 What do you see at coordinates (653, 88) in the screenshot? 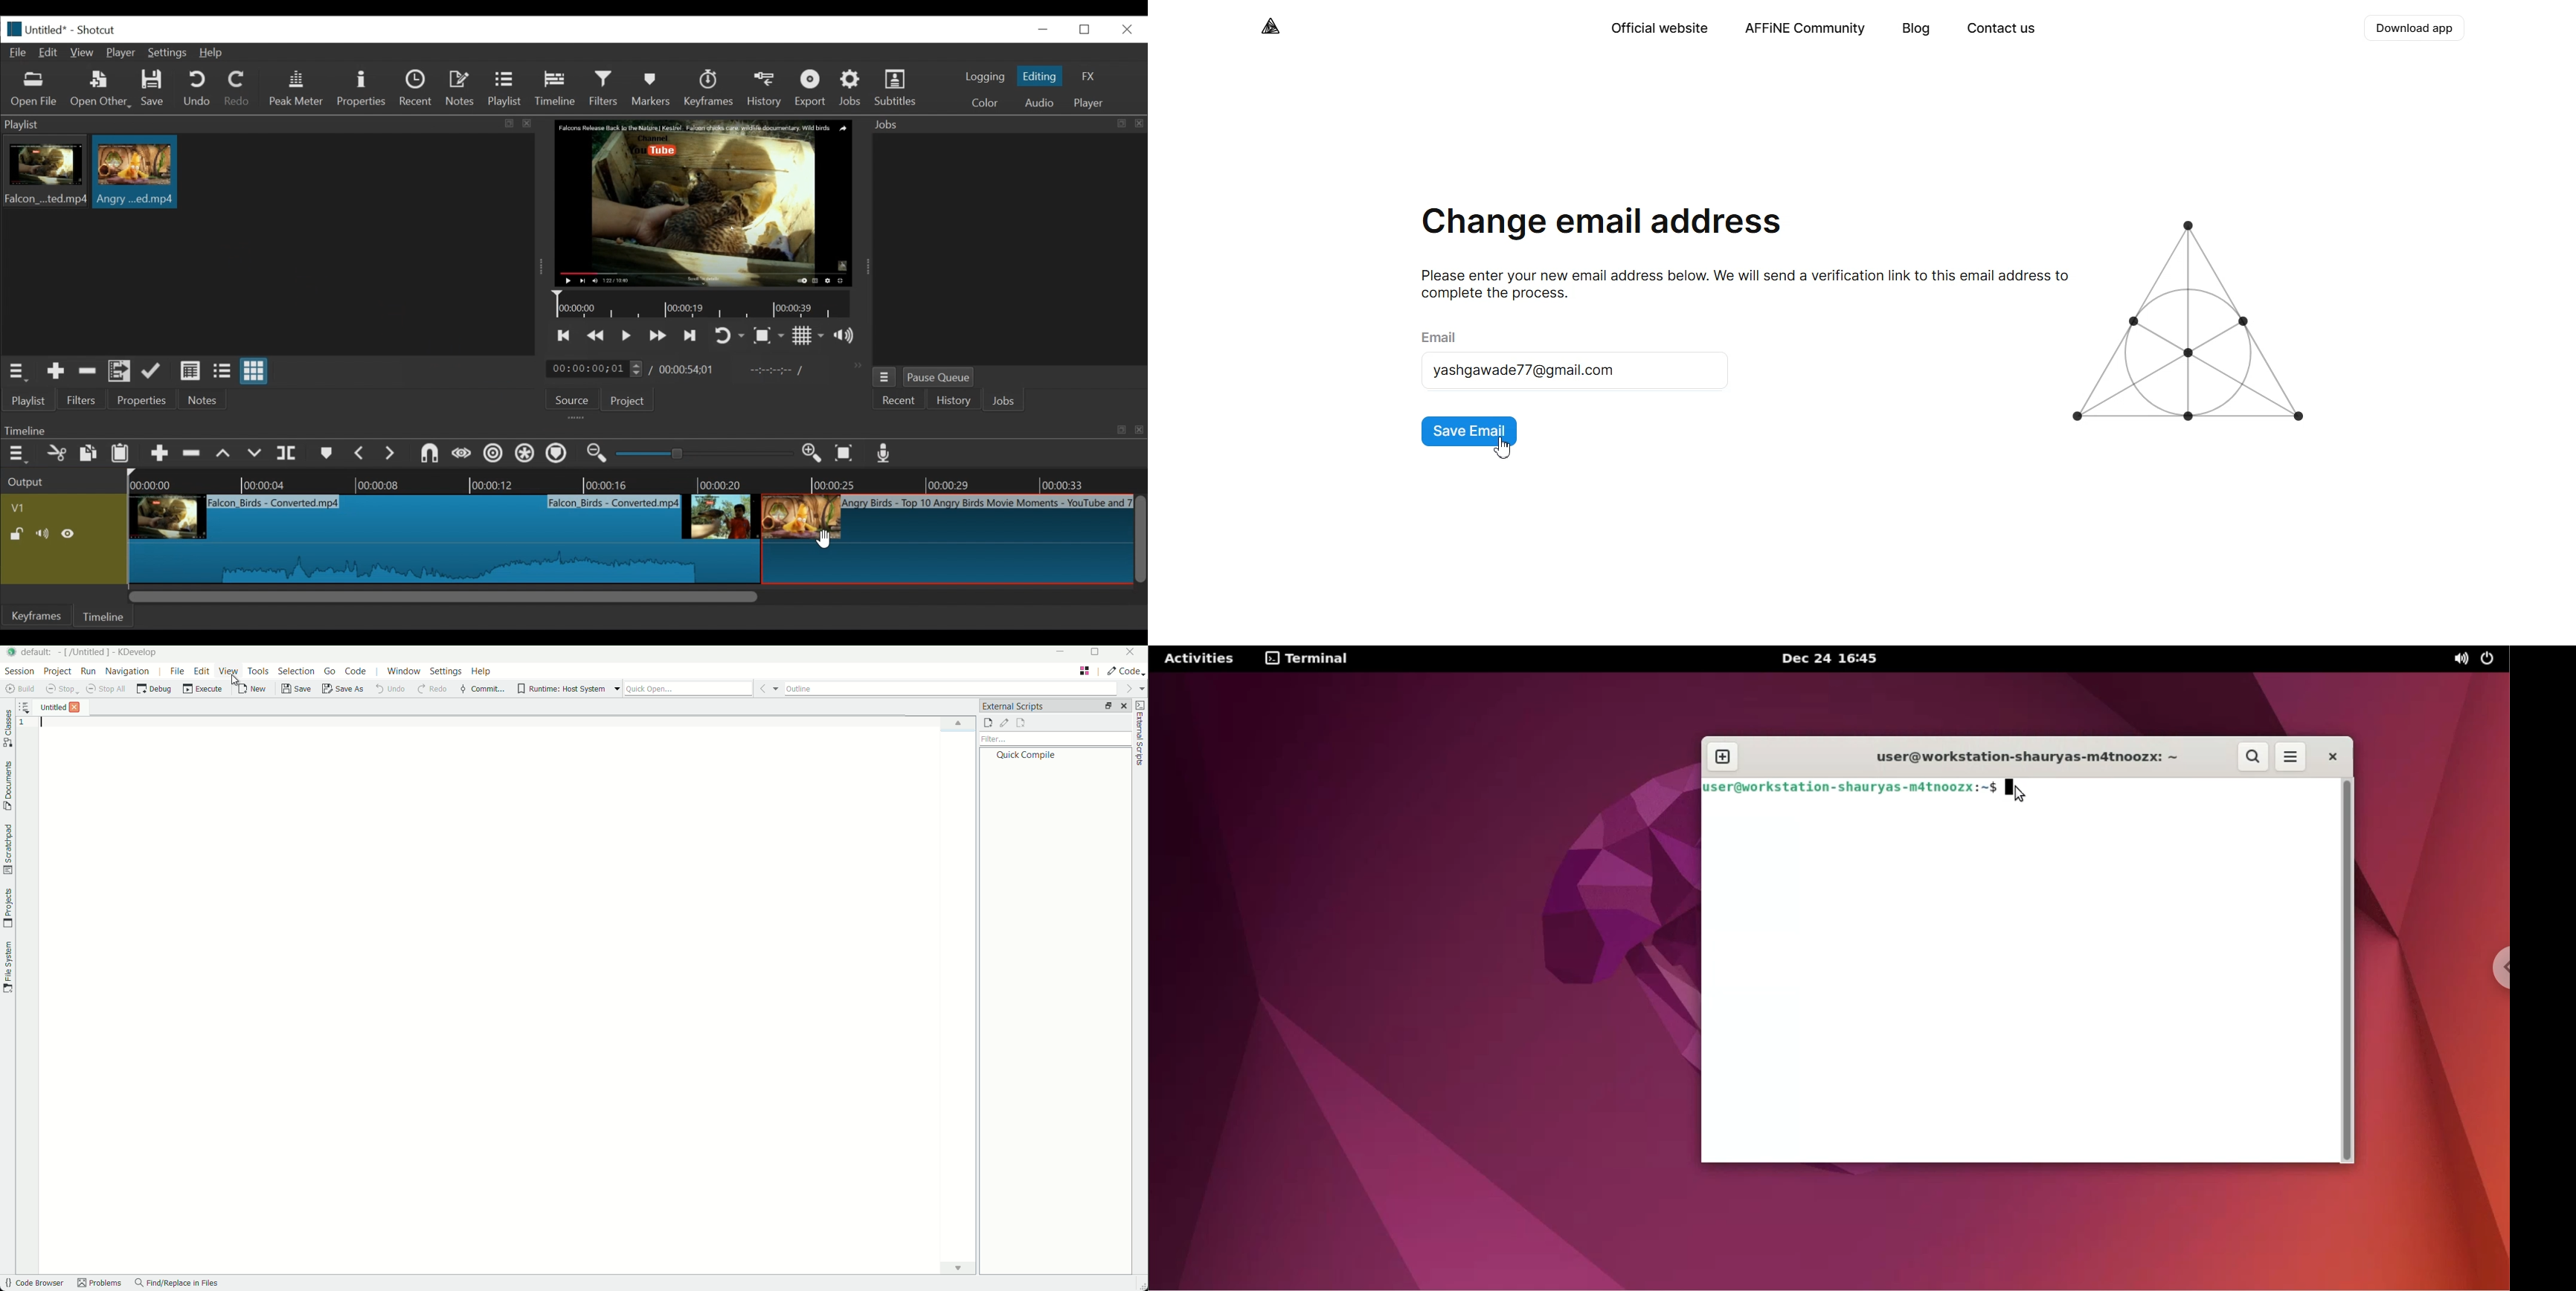
I see `Markers` at bounding box center [653, 88].